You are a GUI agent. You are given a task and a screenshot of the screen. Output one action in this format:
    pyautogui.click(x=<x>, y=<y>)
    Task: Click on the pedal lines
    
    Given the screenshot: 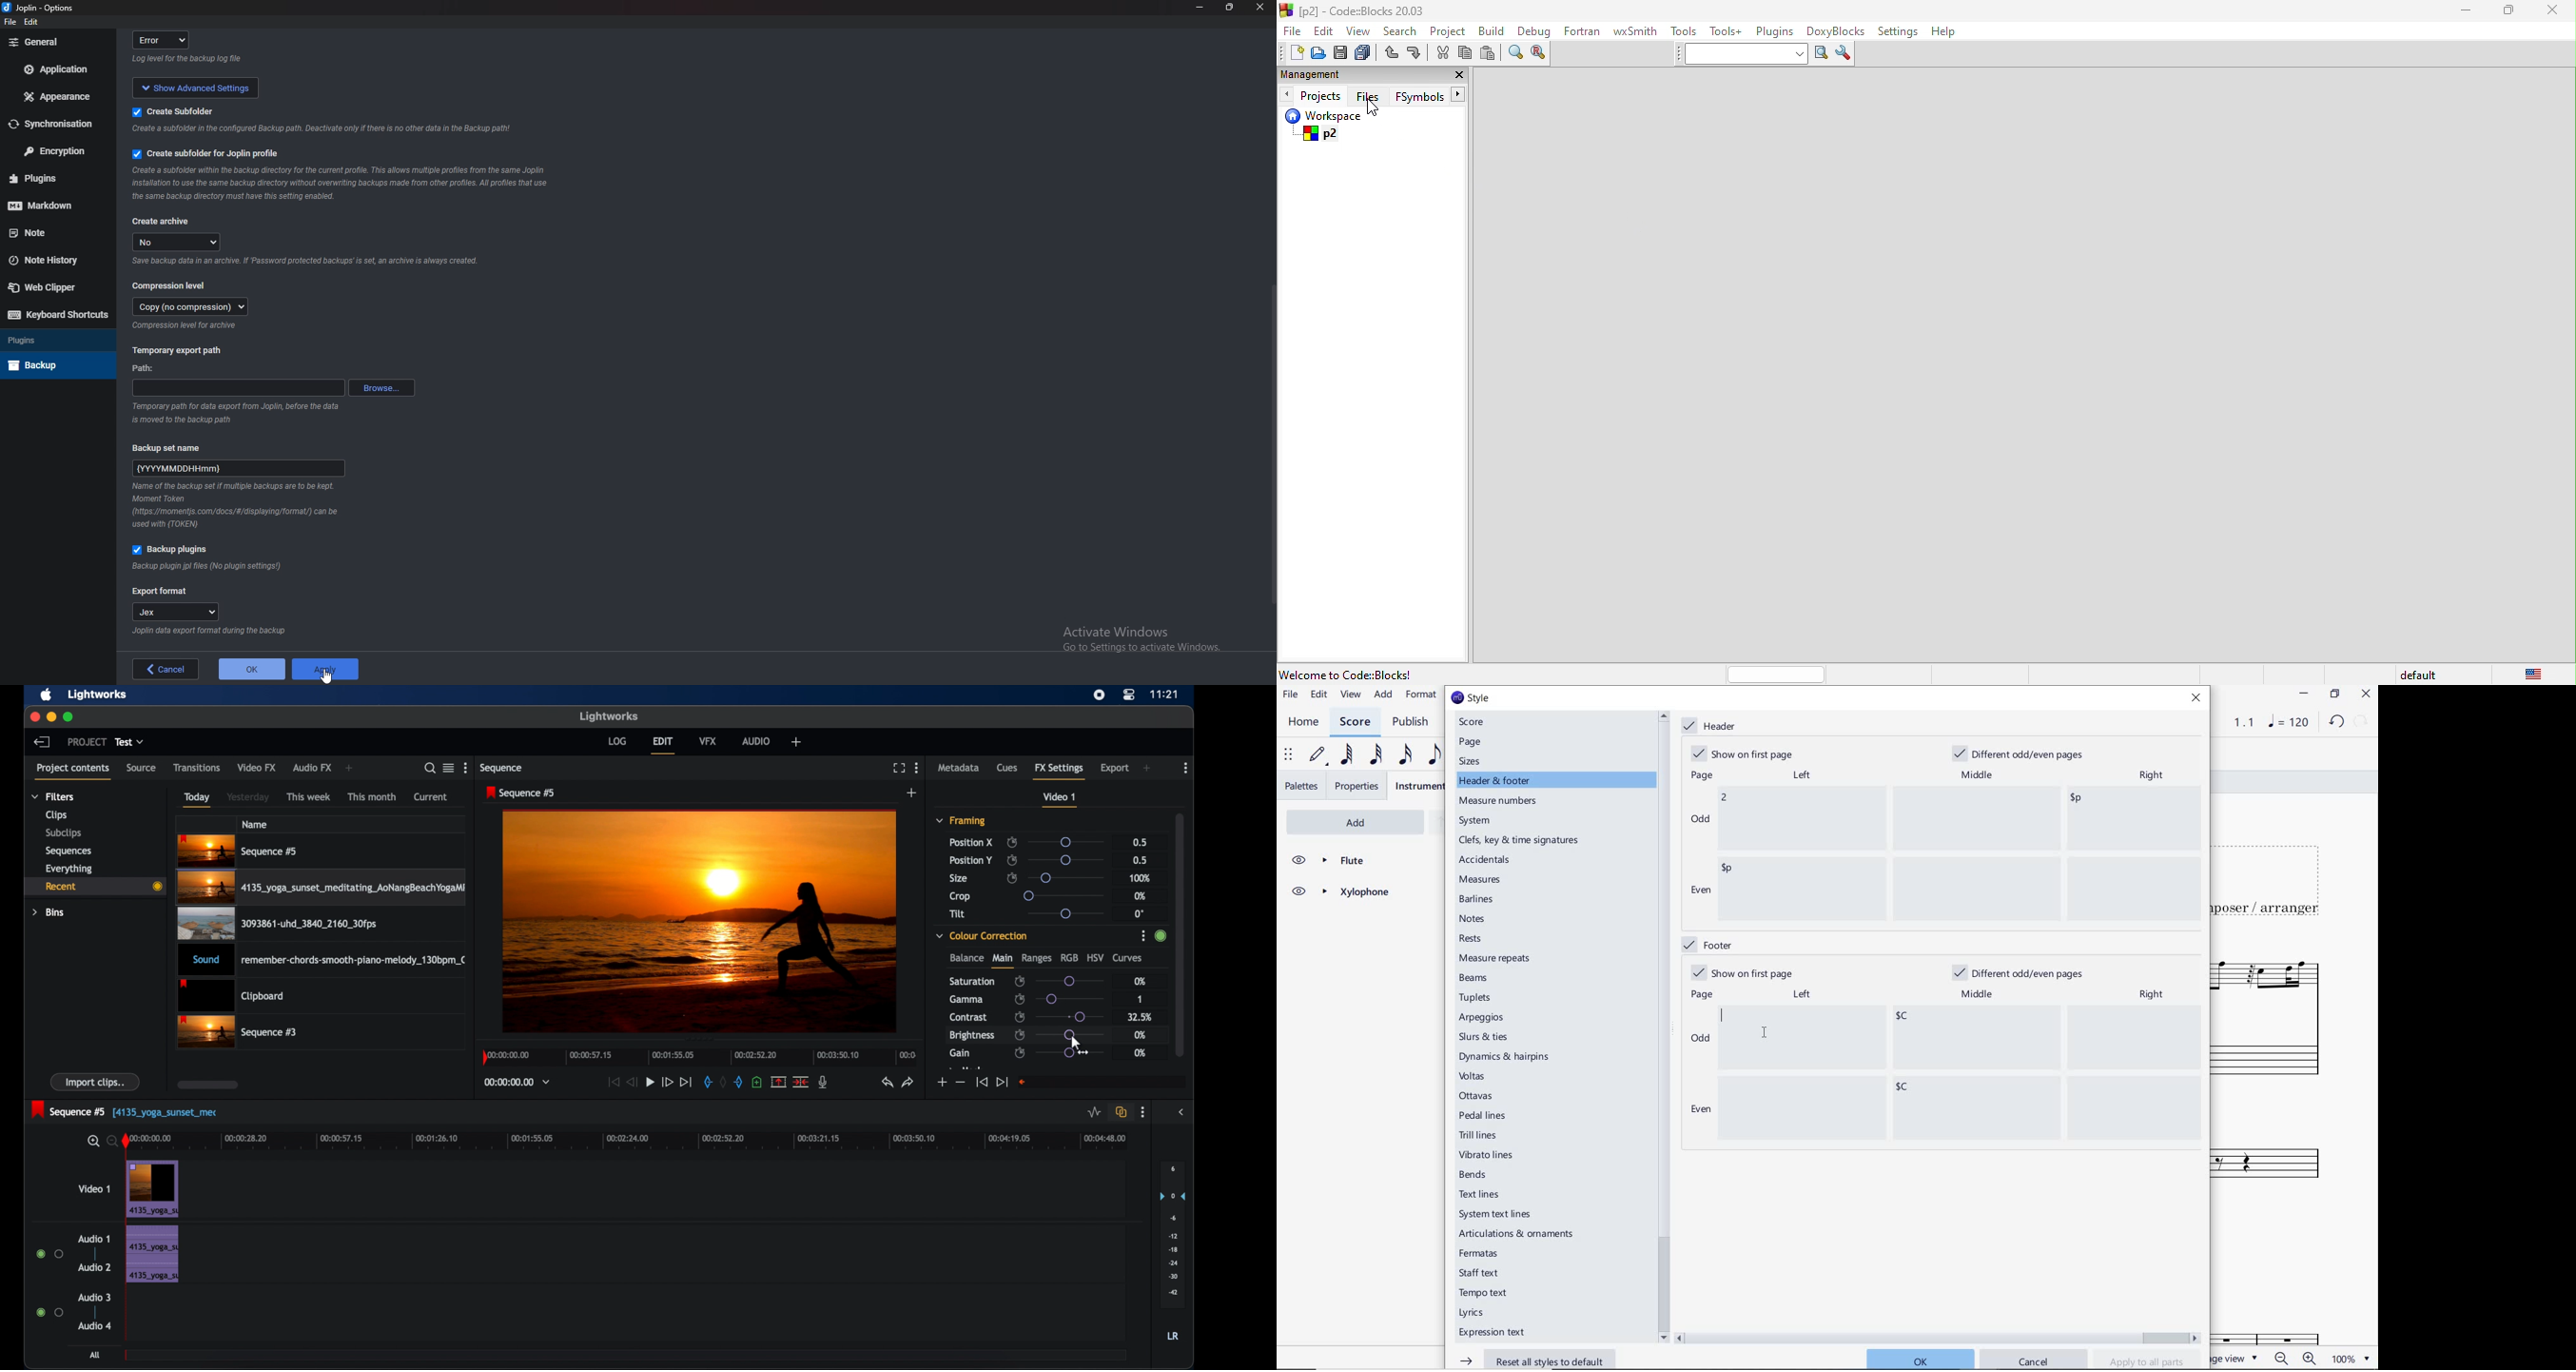 What is the action you would take?
    pyautogui.click(x=1484, y=1115)
    